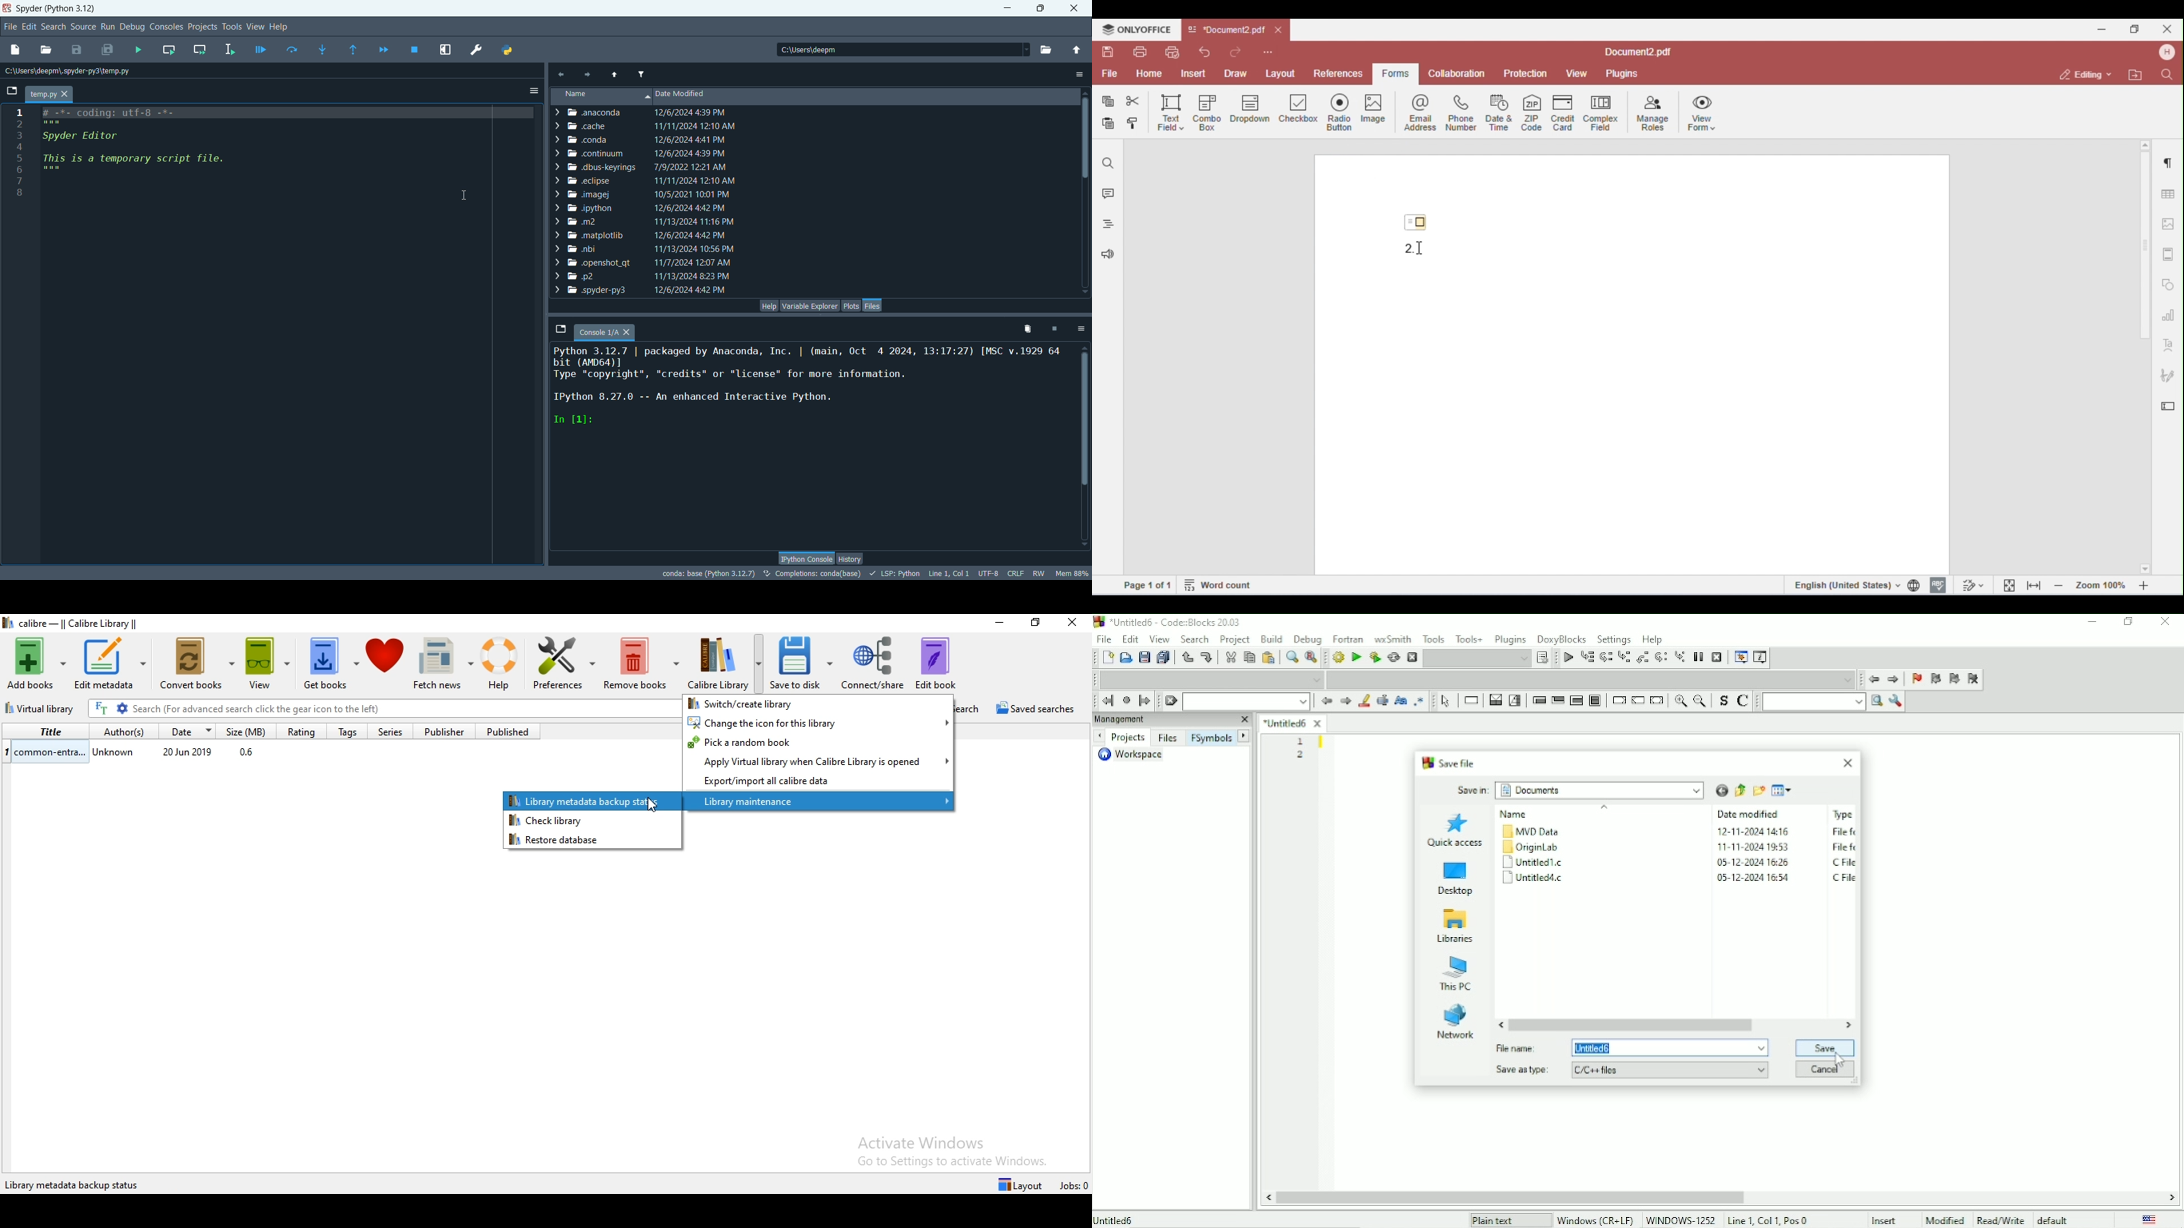 This screenshot has height=1232, width=2184. I want to click on Donate to calibre, so click(387, 665).